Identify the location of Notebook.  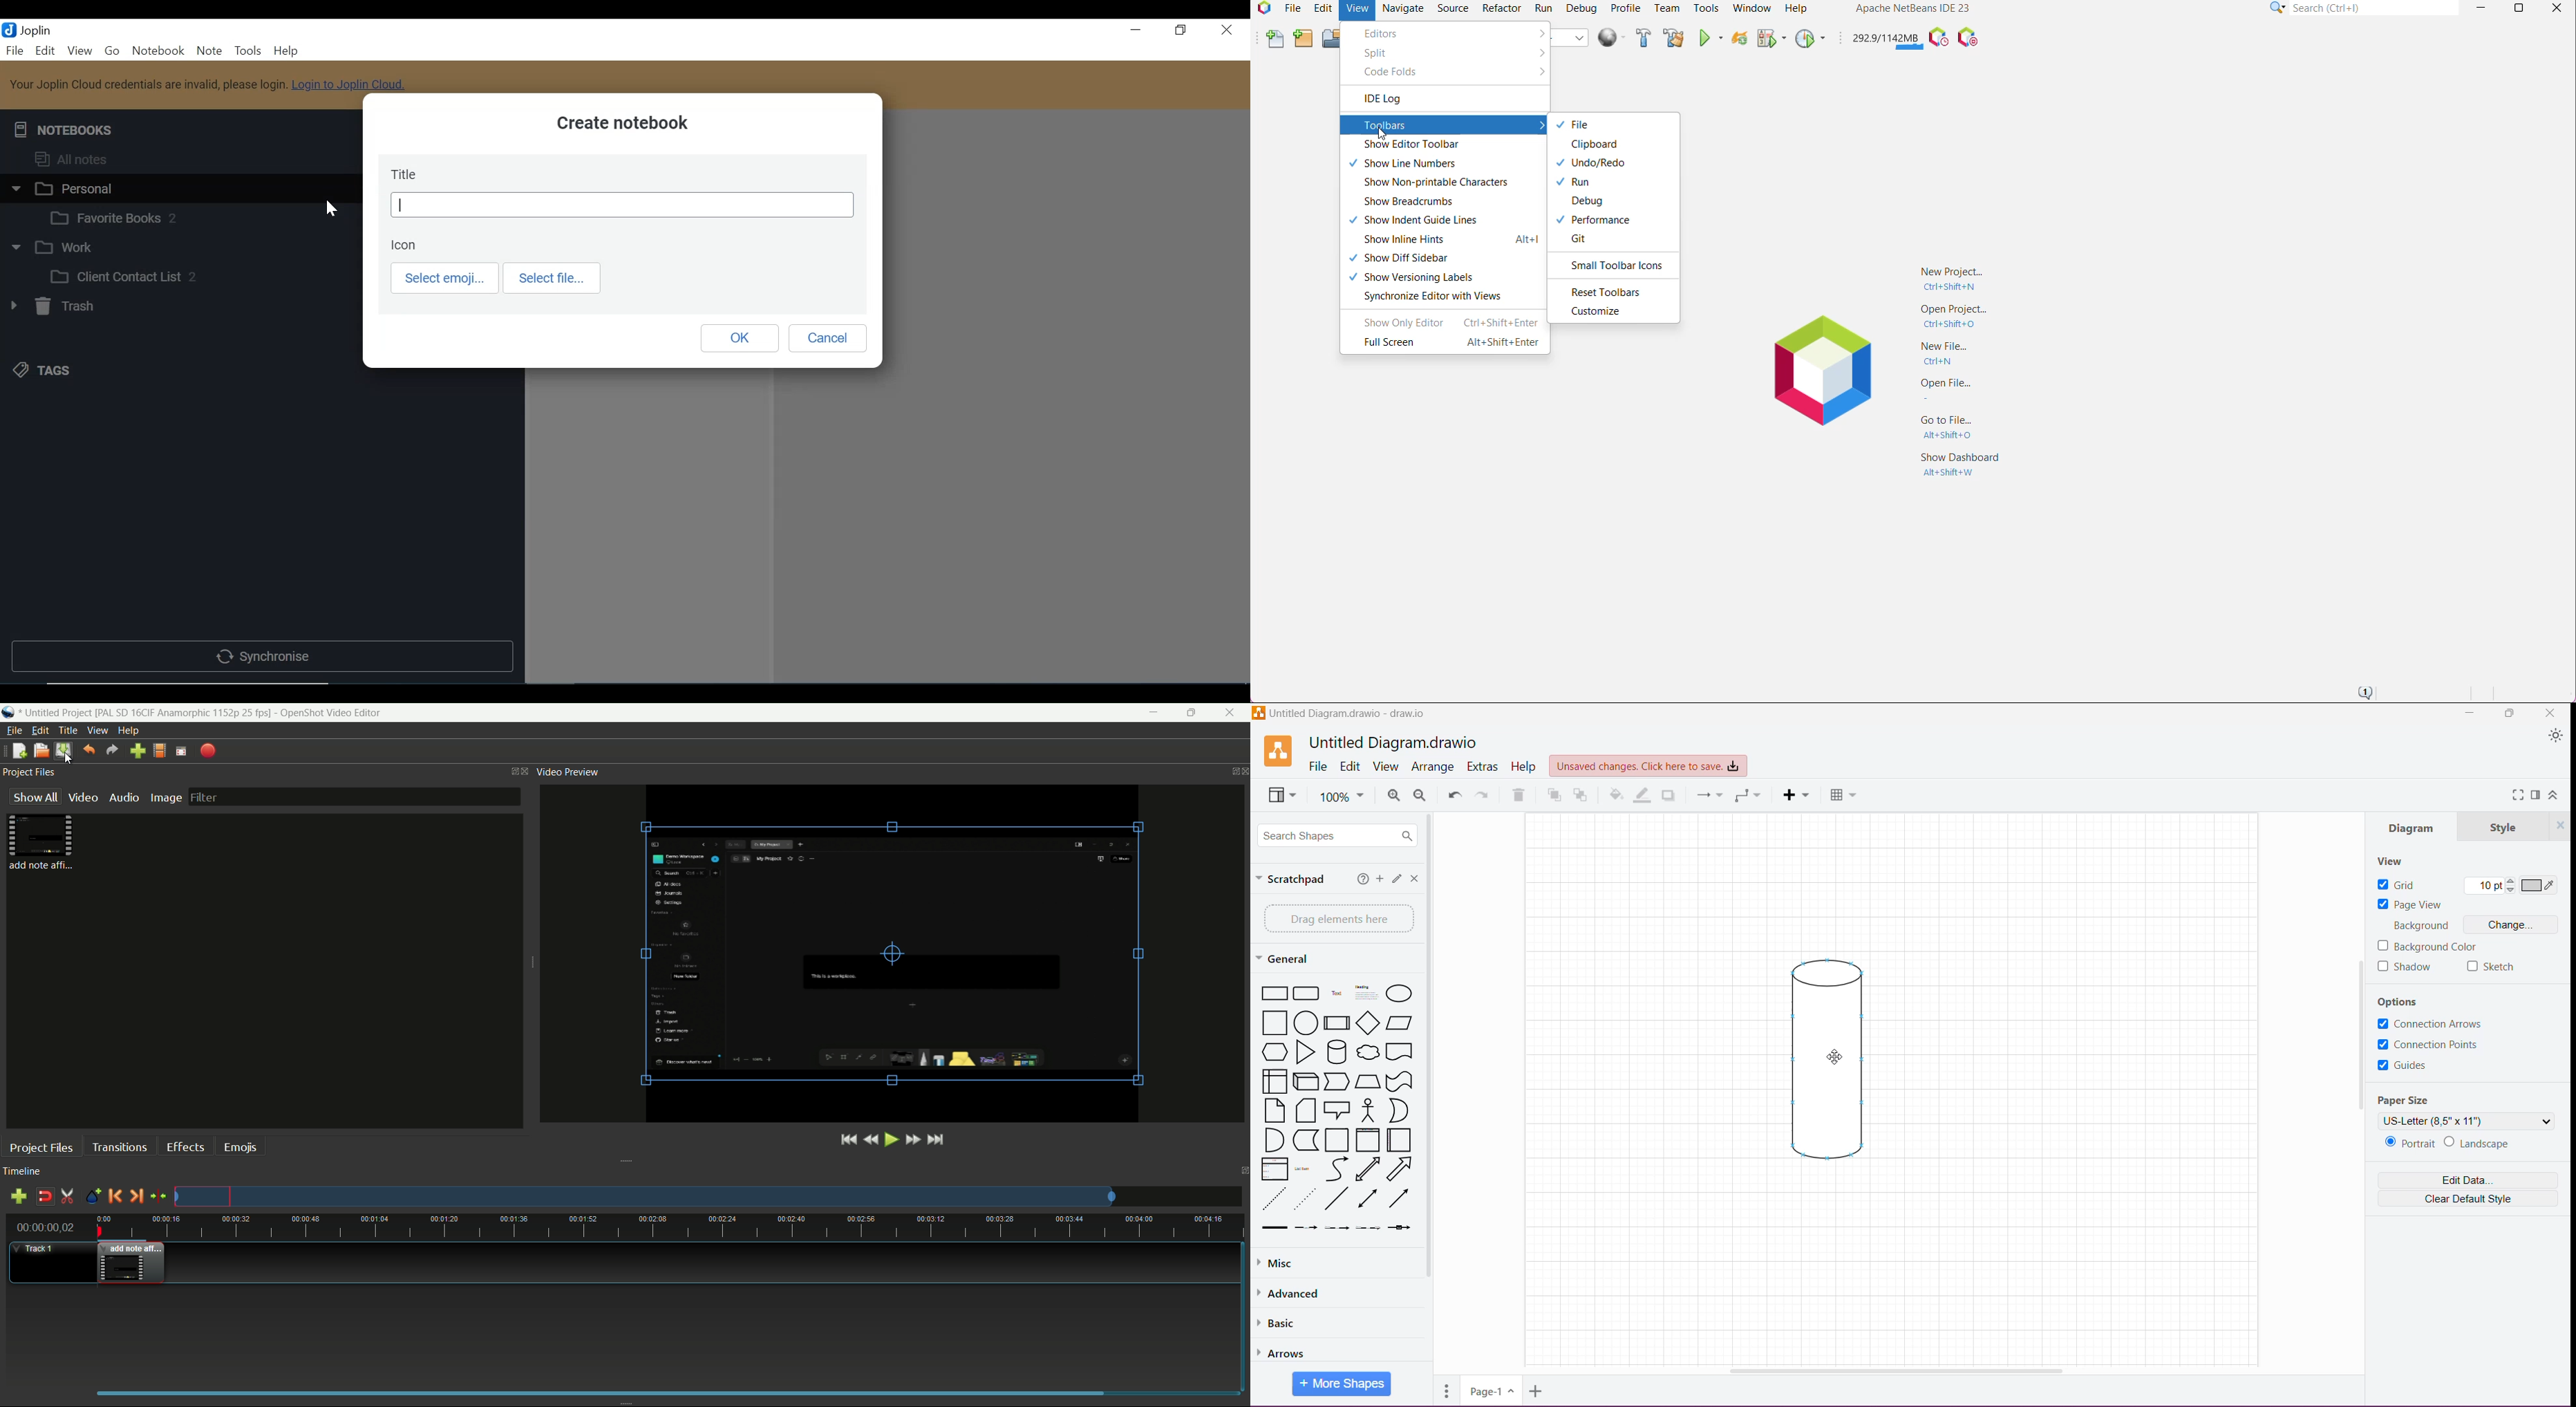
(193, 216).